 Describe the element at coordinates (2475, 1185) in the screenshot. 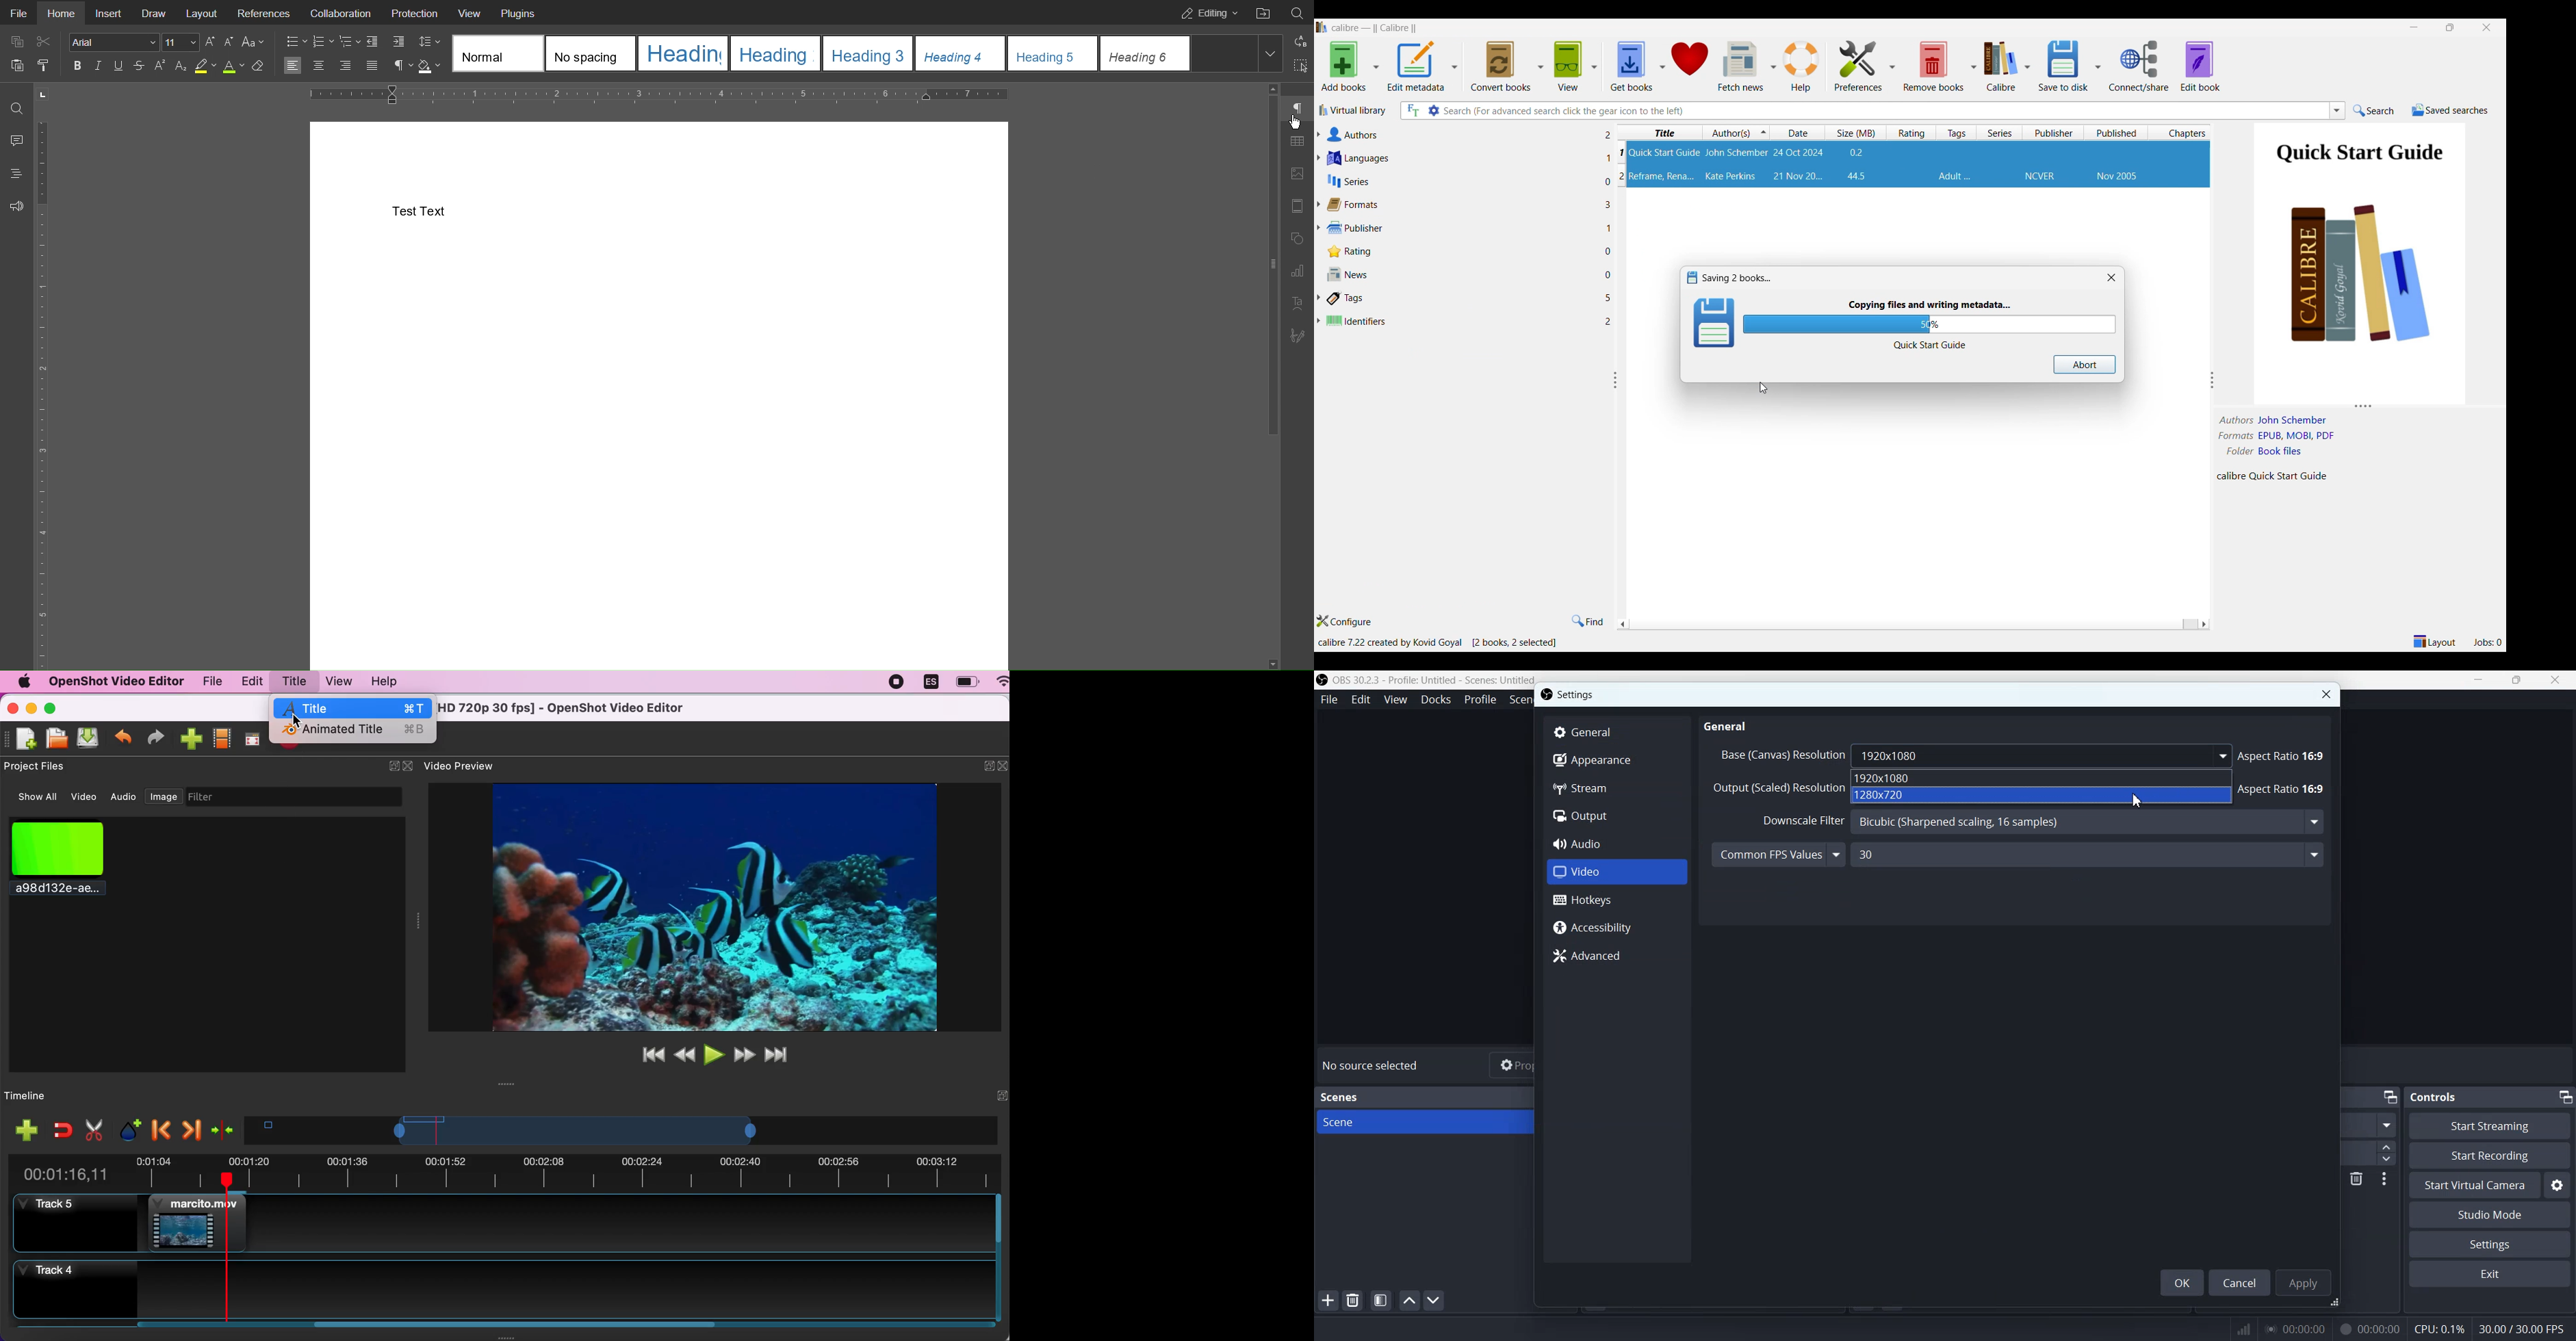

I see `Start Virtual Camera` at that location.